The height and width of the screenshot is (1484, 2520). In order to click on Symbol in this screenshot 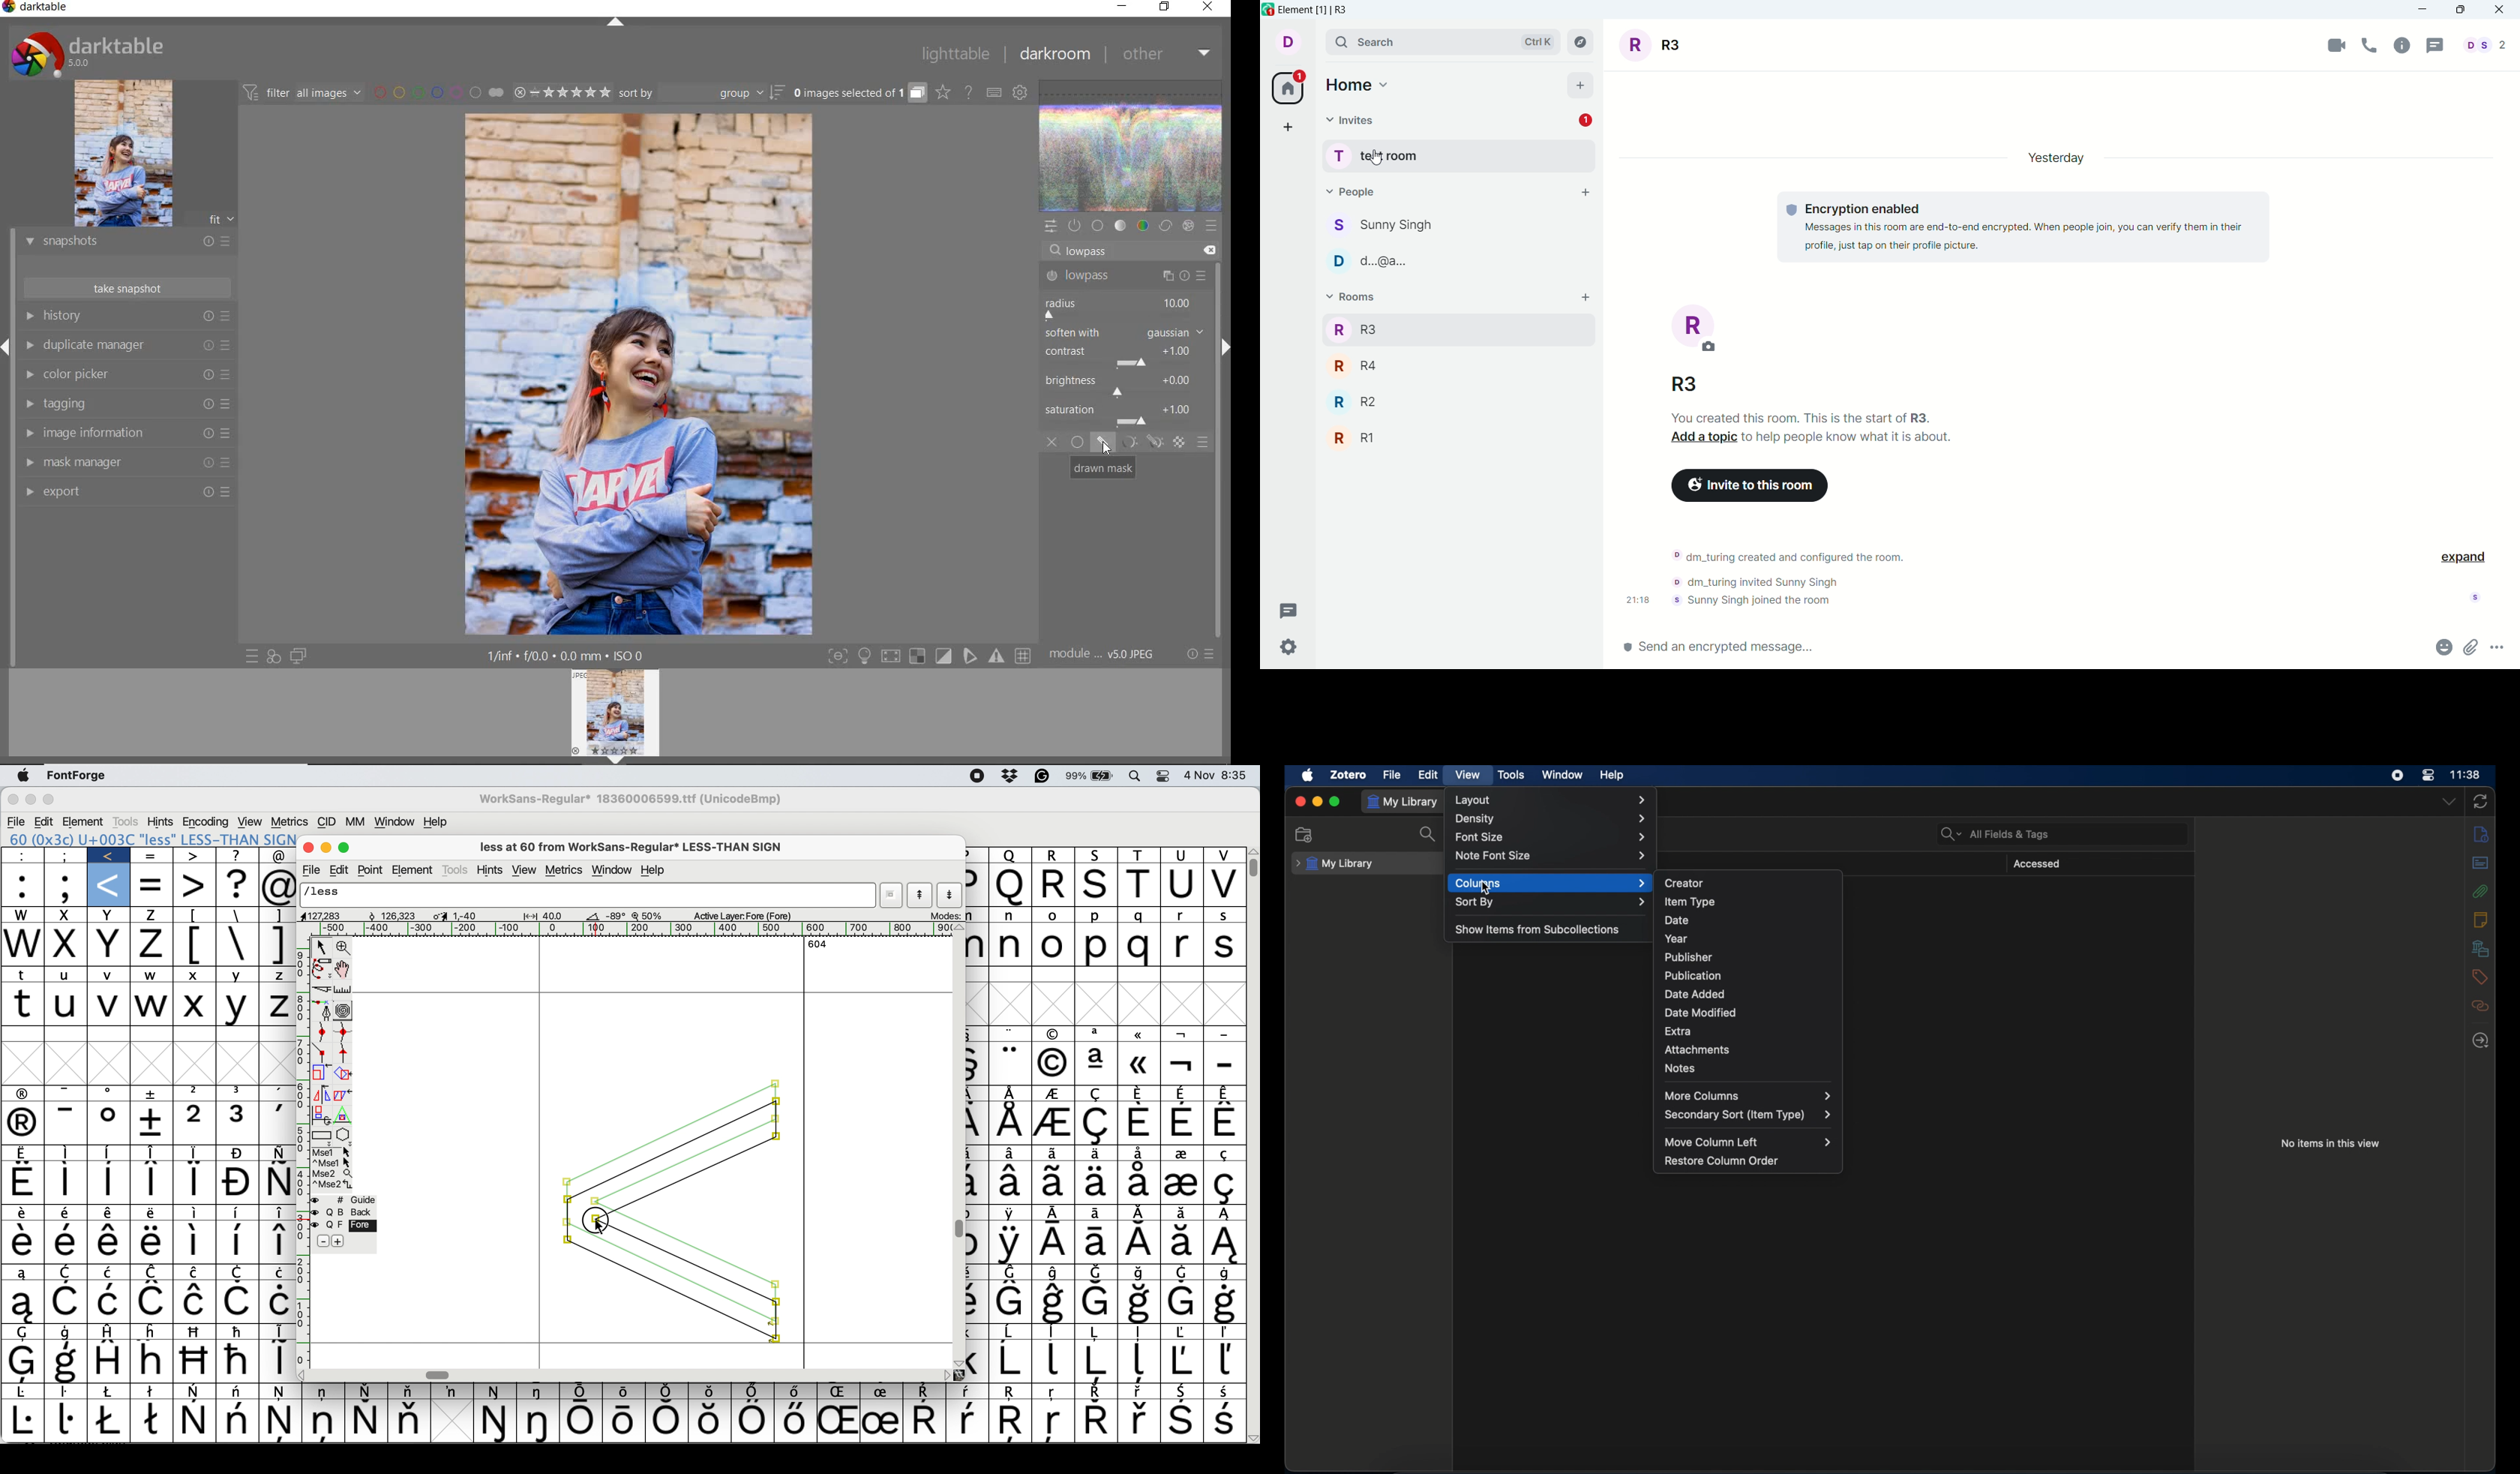, I will do `click(70, 1393)`.